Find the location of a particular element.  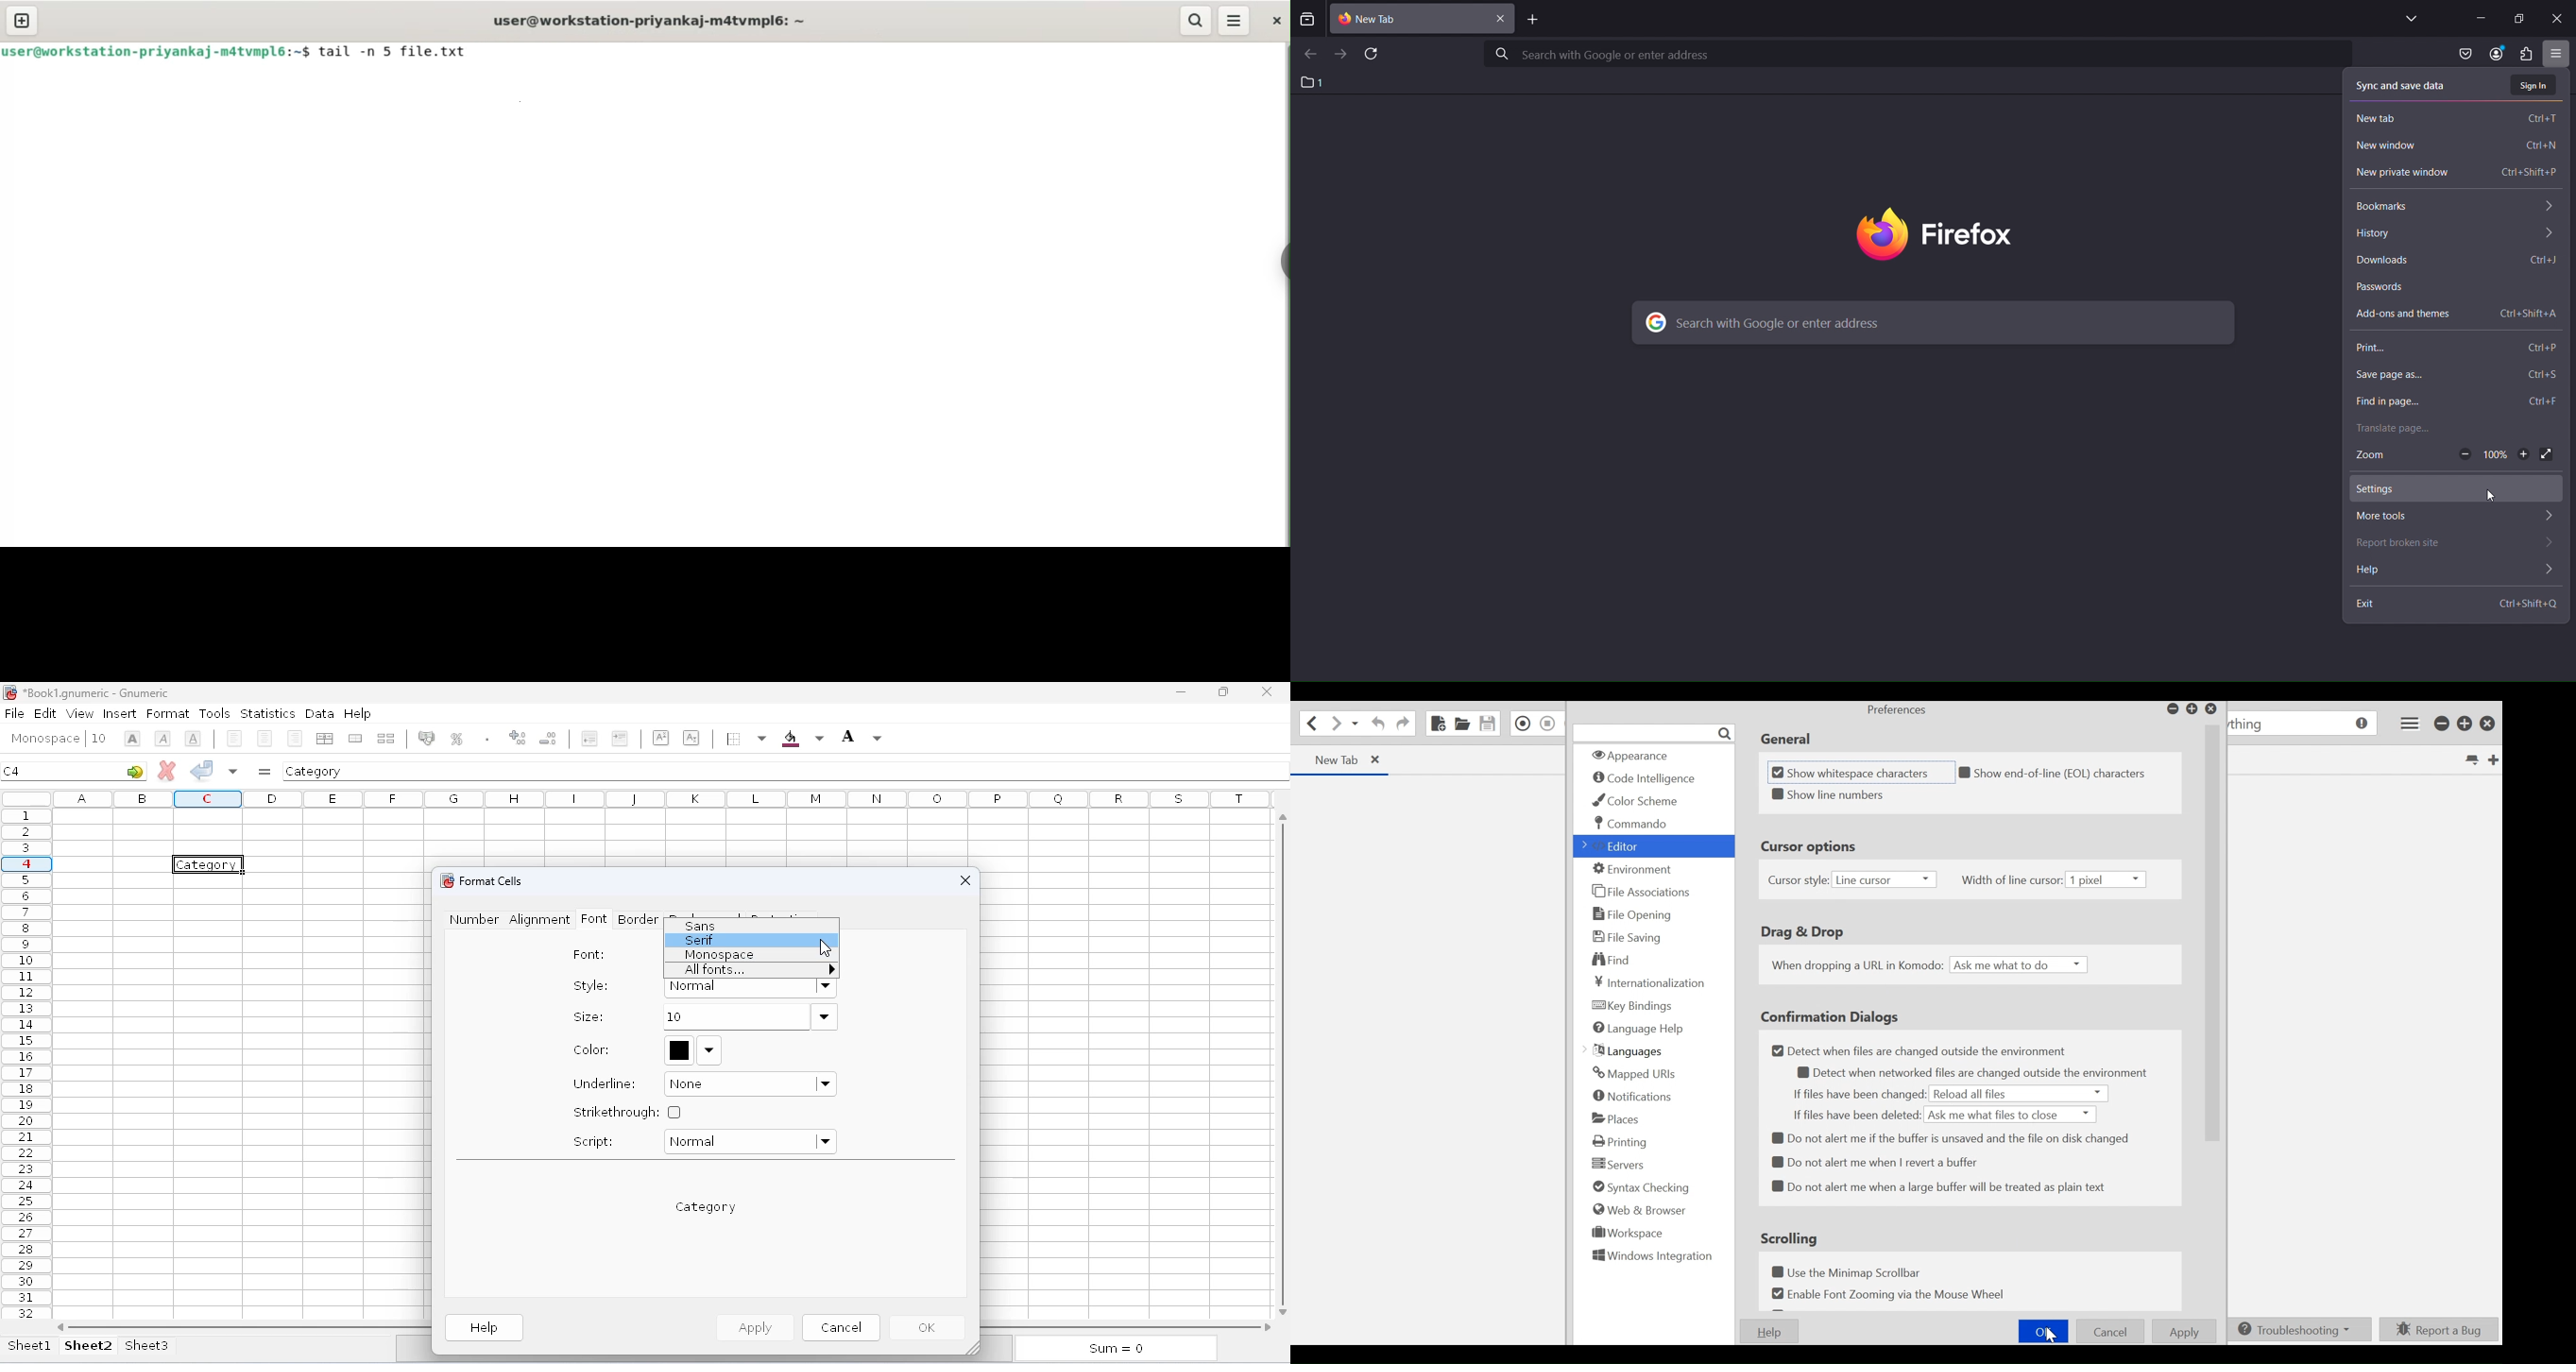

set the format of the selected cells to include a thousands separator is located at coordinates (486, 739).